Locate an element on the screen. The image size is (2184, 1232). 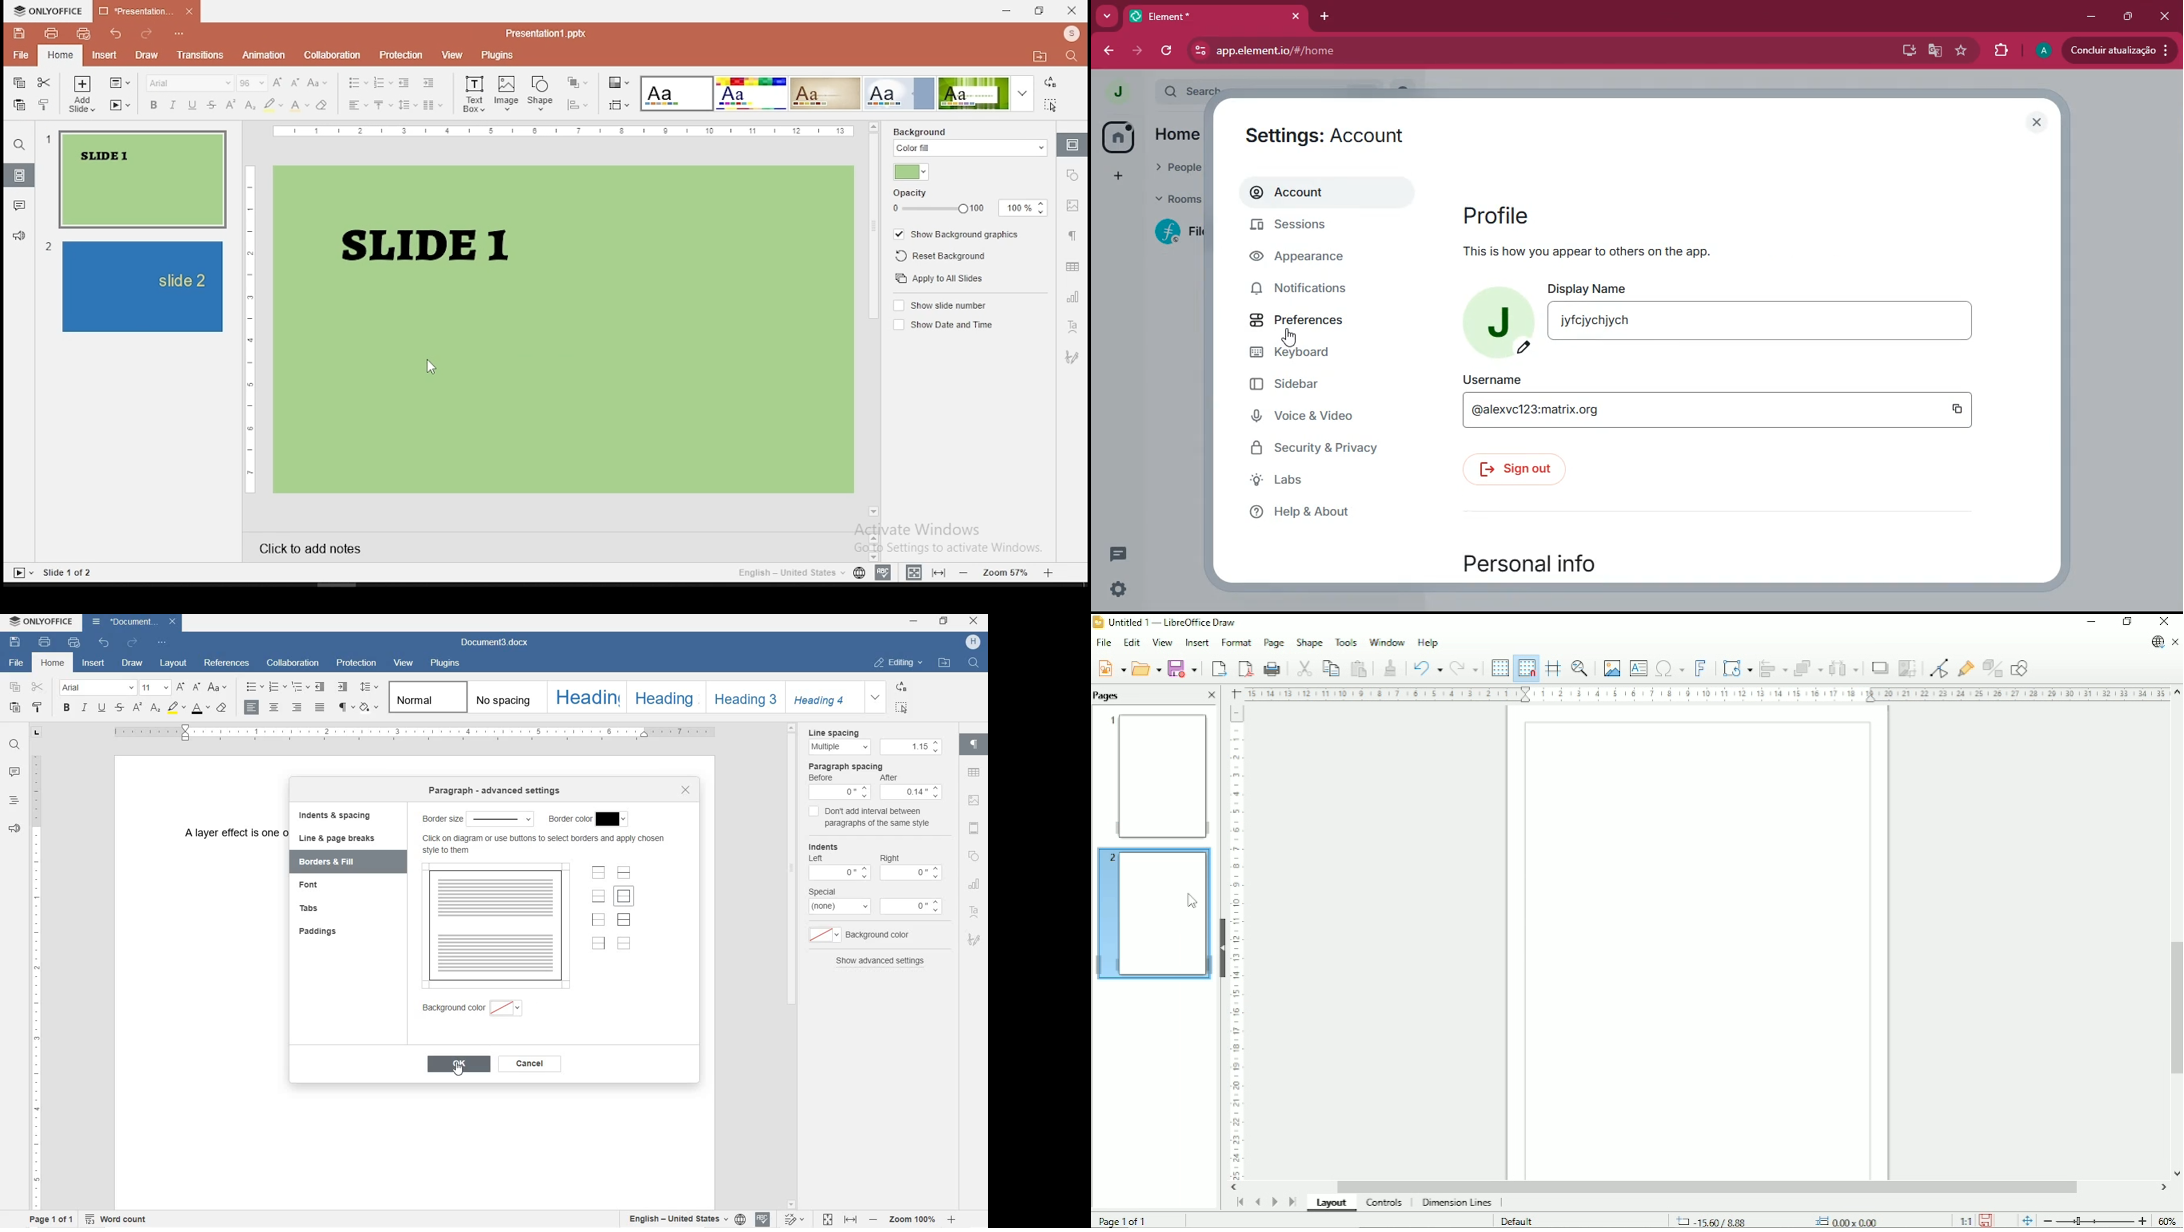
select color theme is located at coordinates (750, 93).